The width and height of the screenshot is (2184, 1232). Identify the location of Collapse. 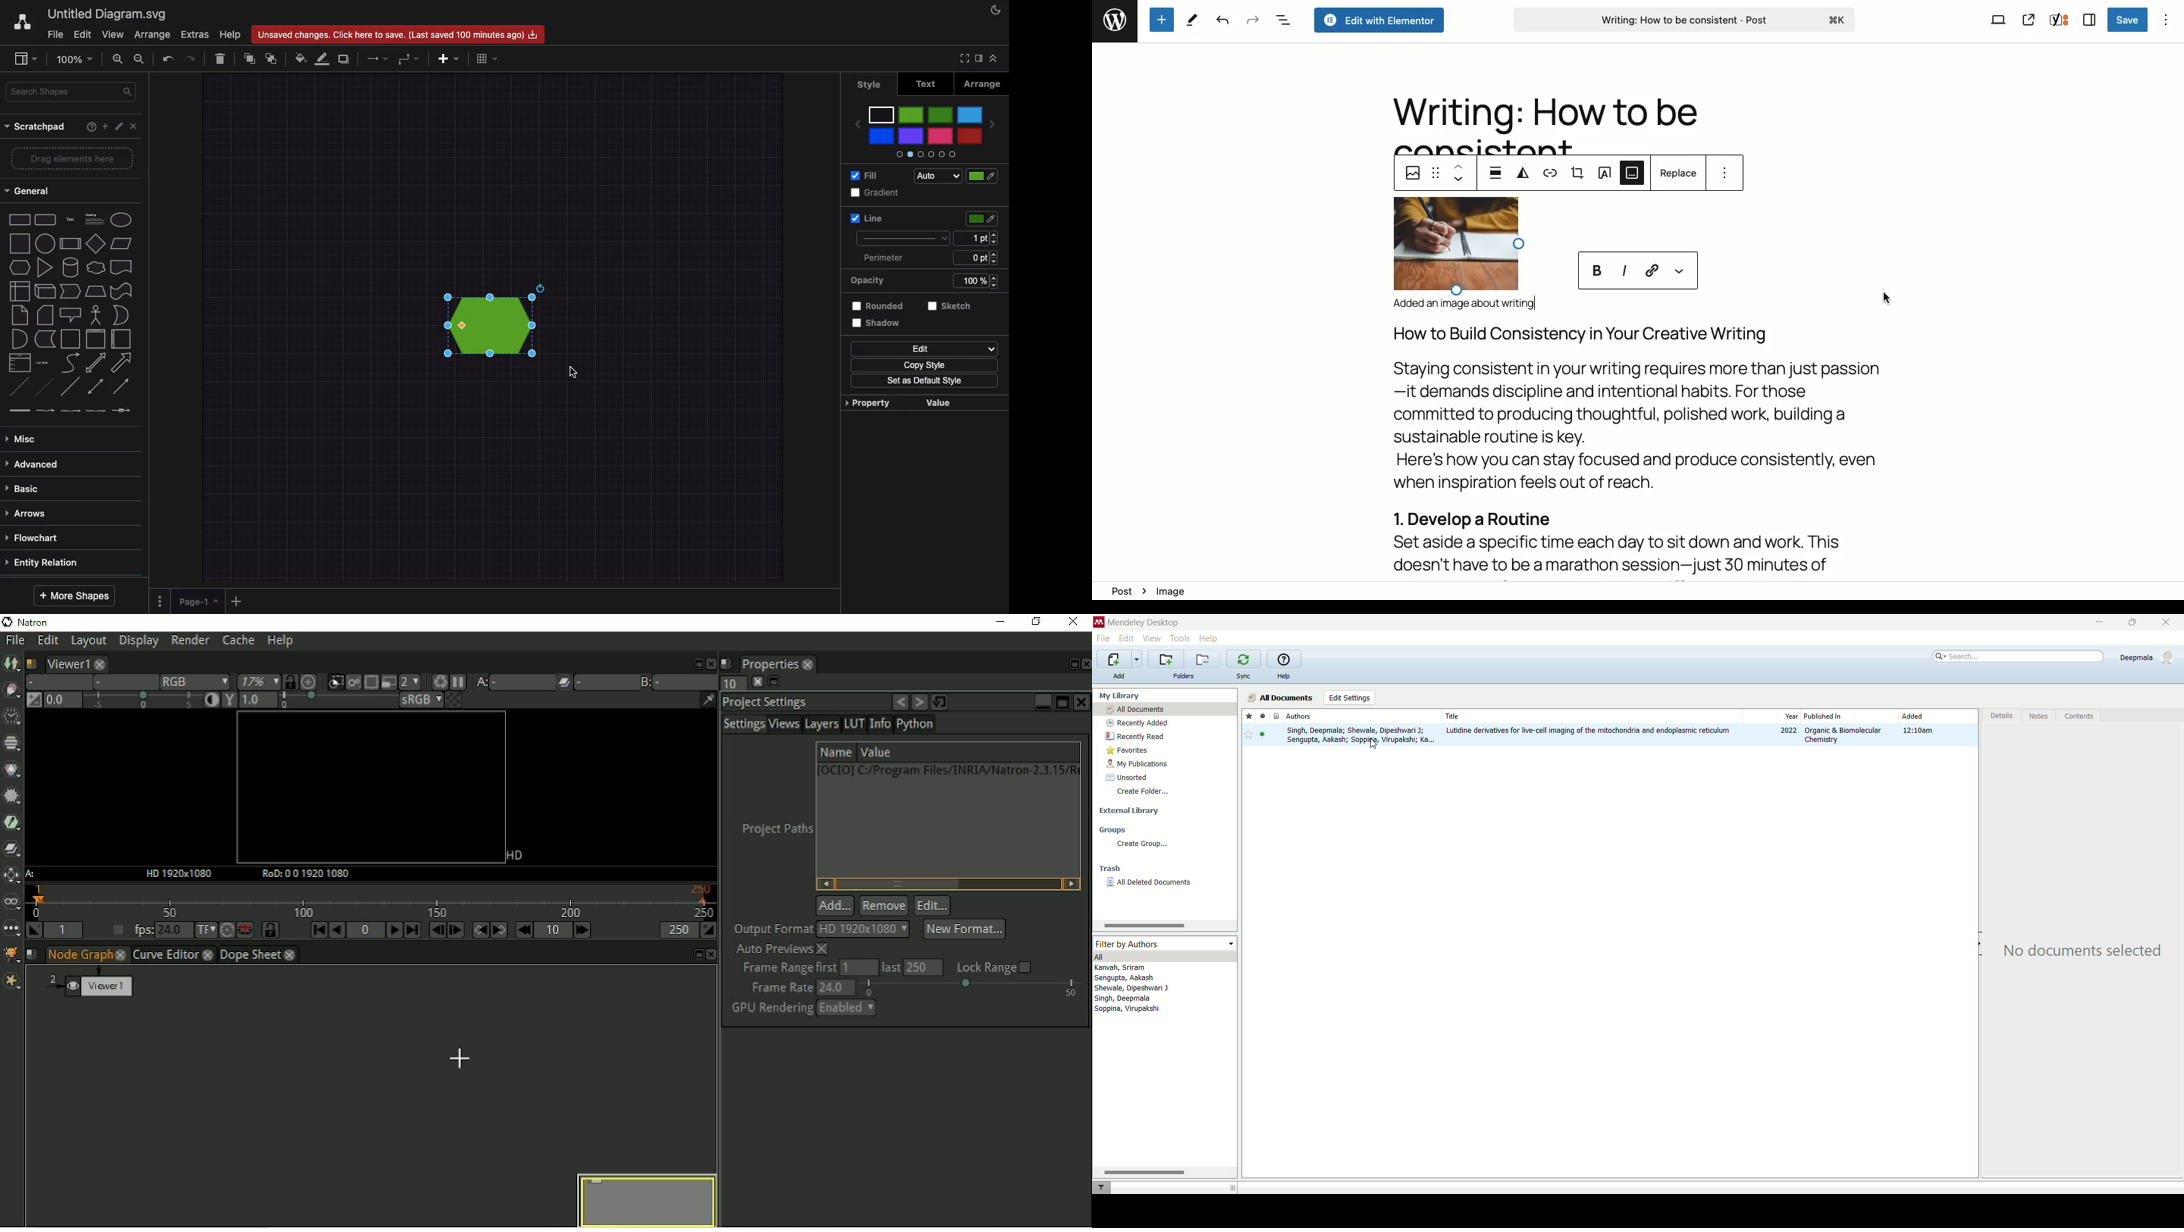
(994, 59).